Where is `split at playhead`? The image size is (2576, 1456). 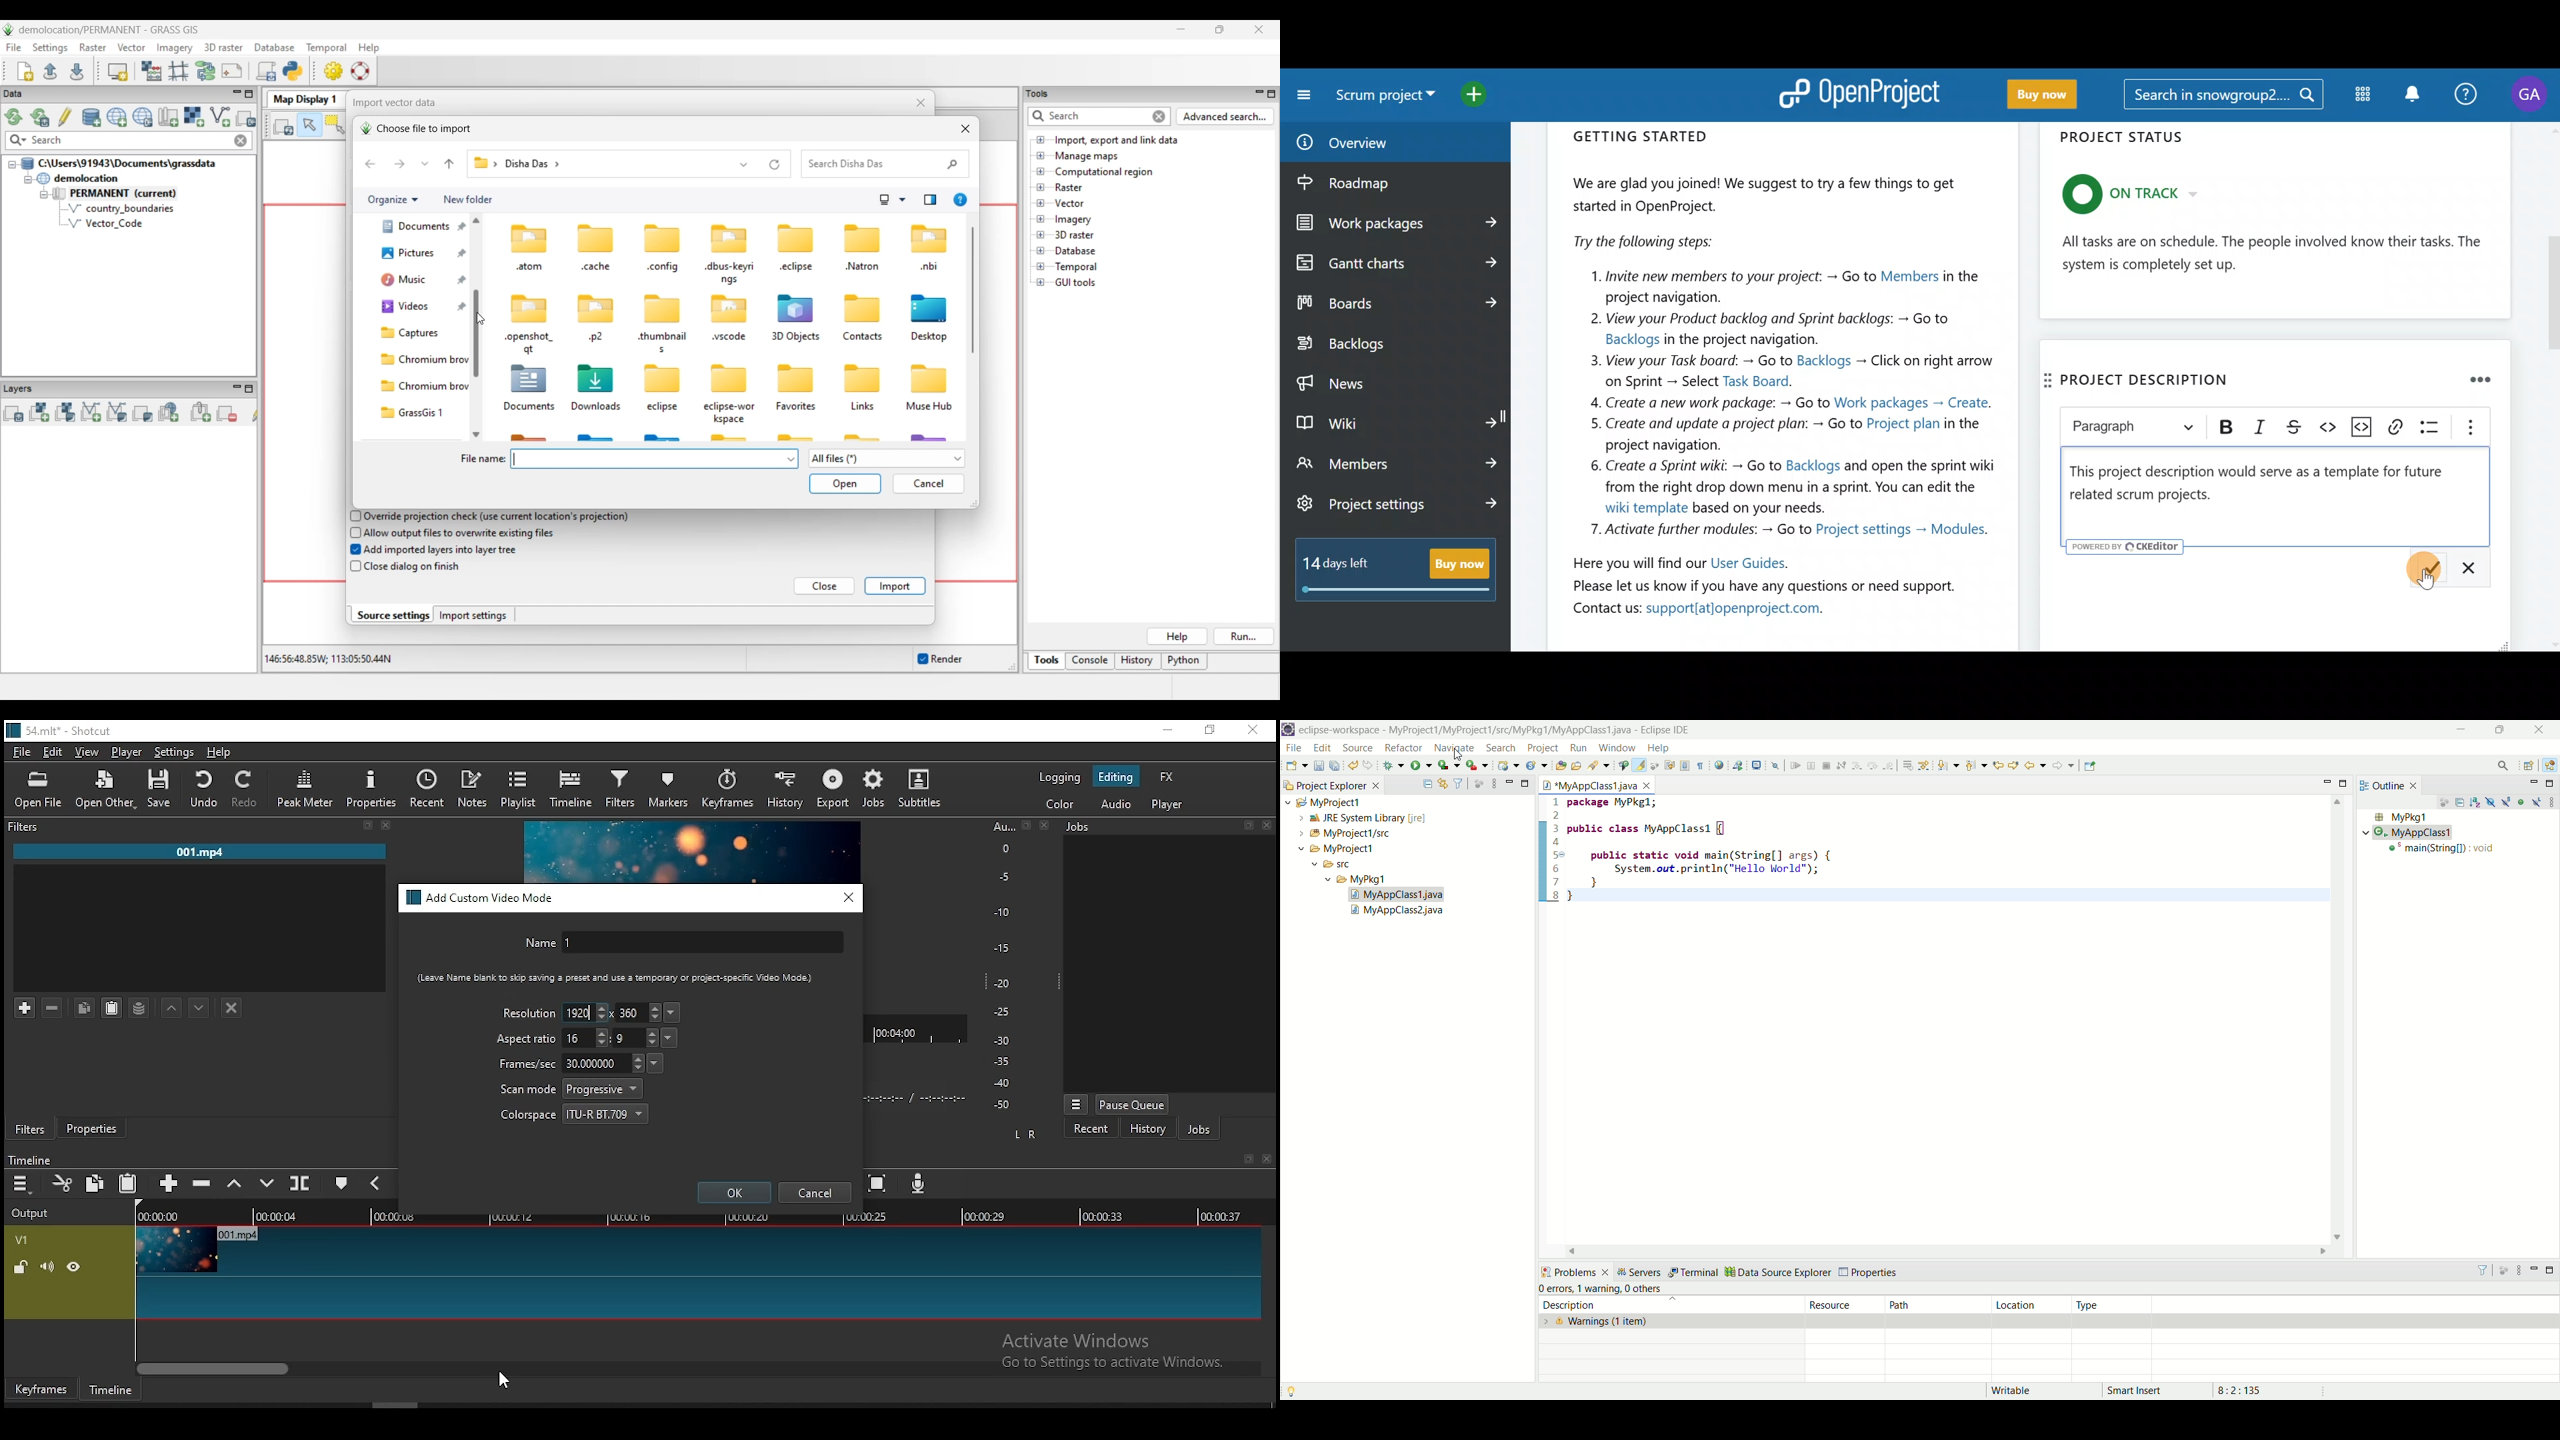
split at playhead is located at coordinates (299, 1182).